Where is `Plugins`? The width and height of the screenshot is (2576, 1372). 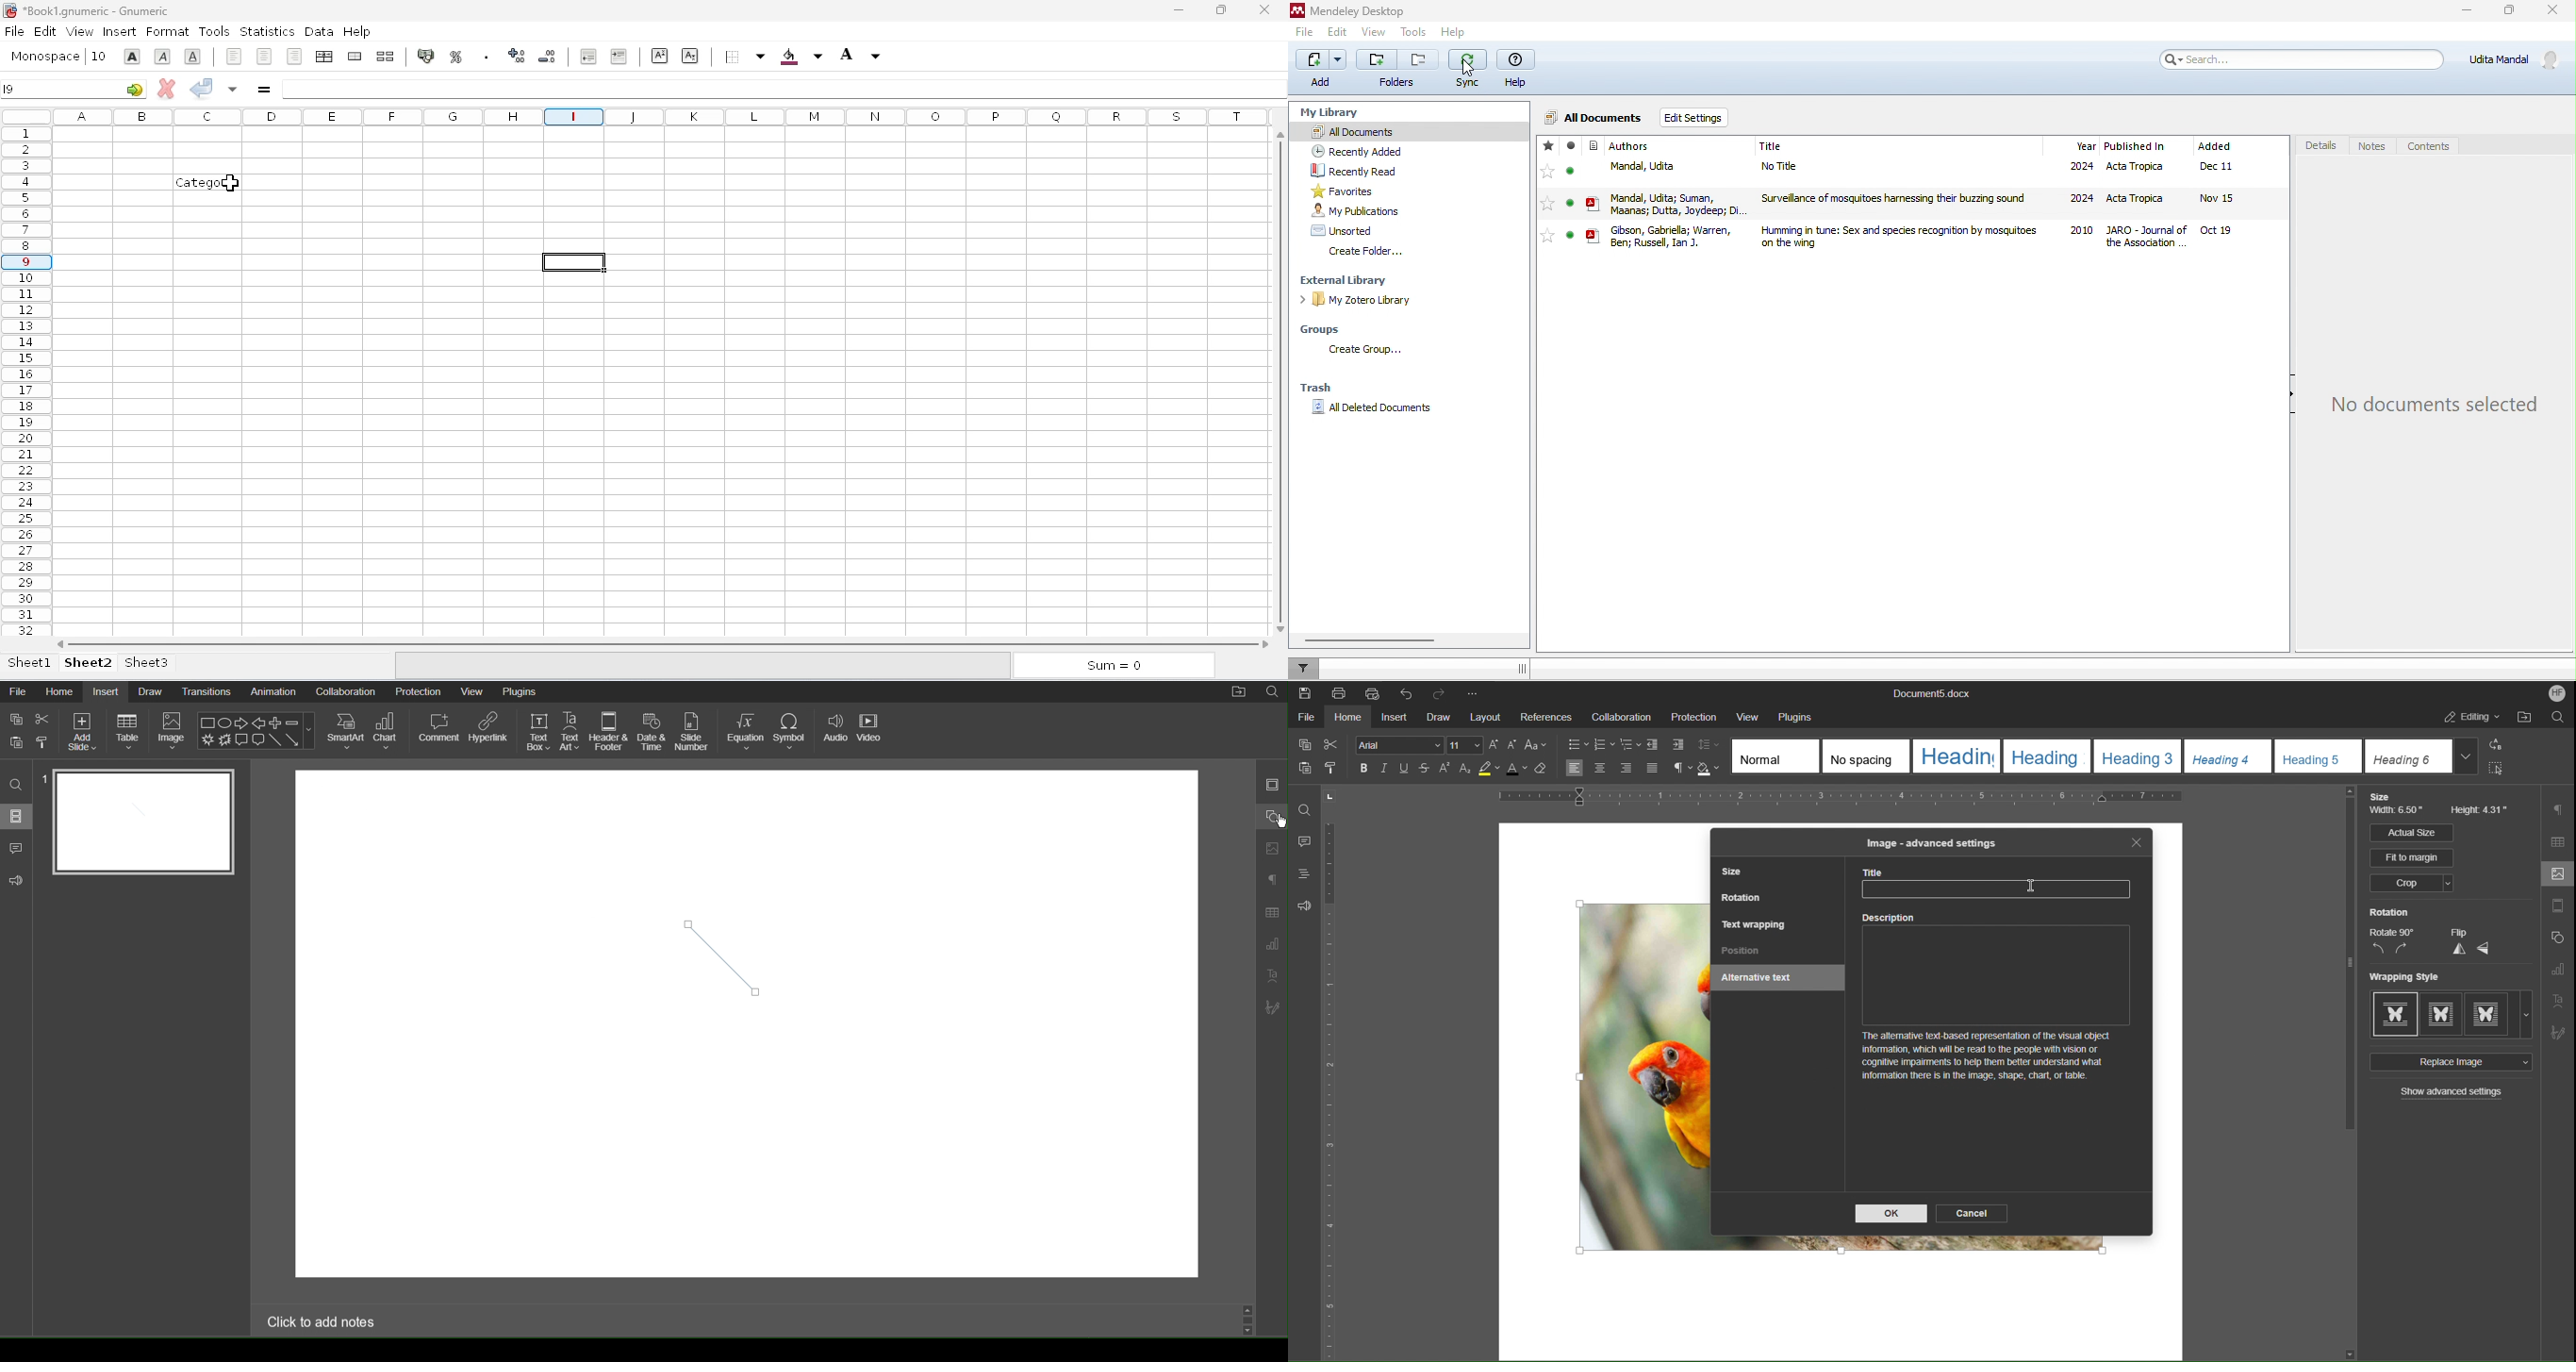 Plugins is located at coordinates (1800, 716).